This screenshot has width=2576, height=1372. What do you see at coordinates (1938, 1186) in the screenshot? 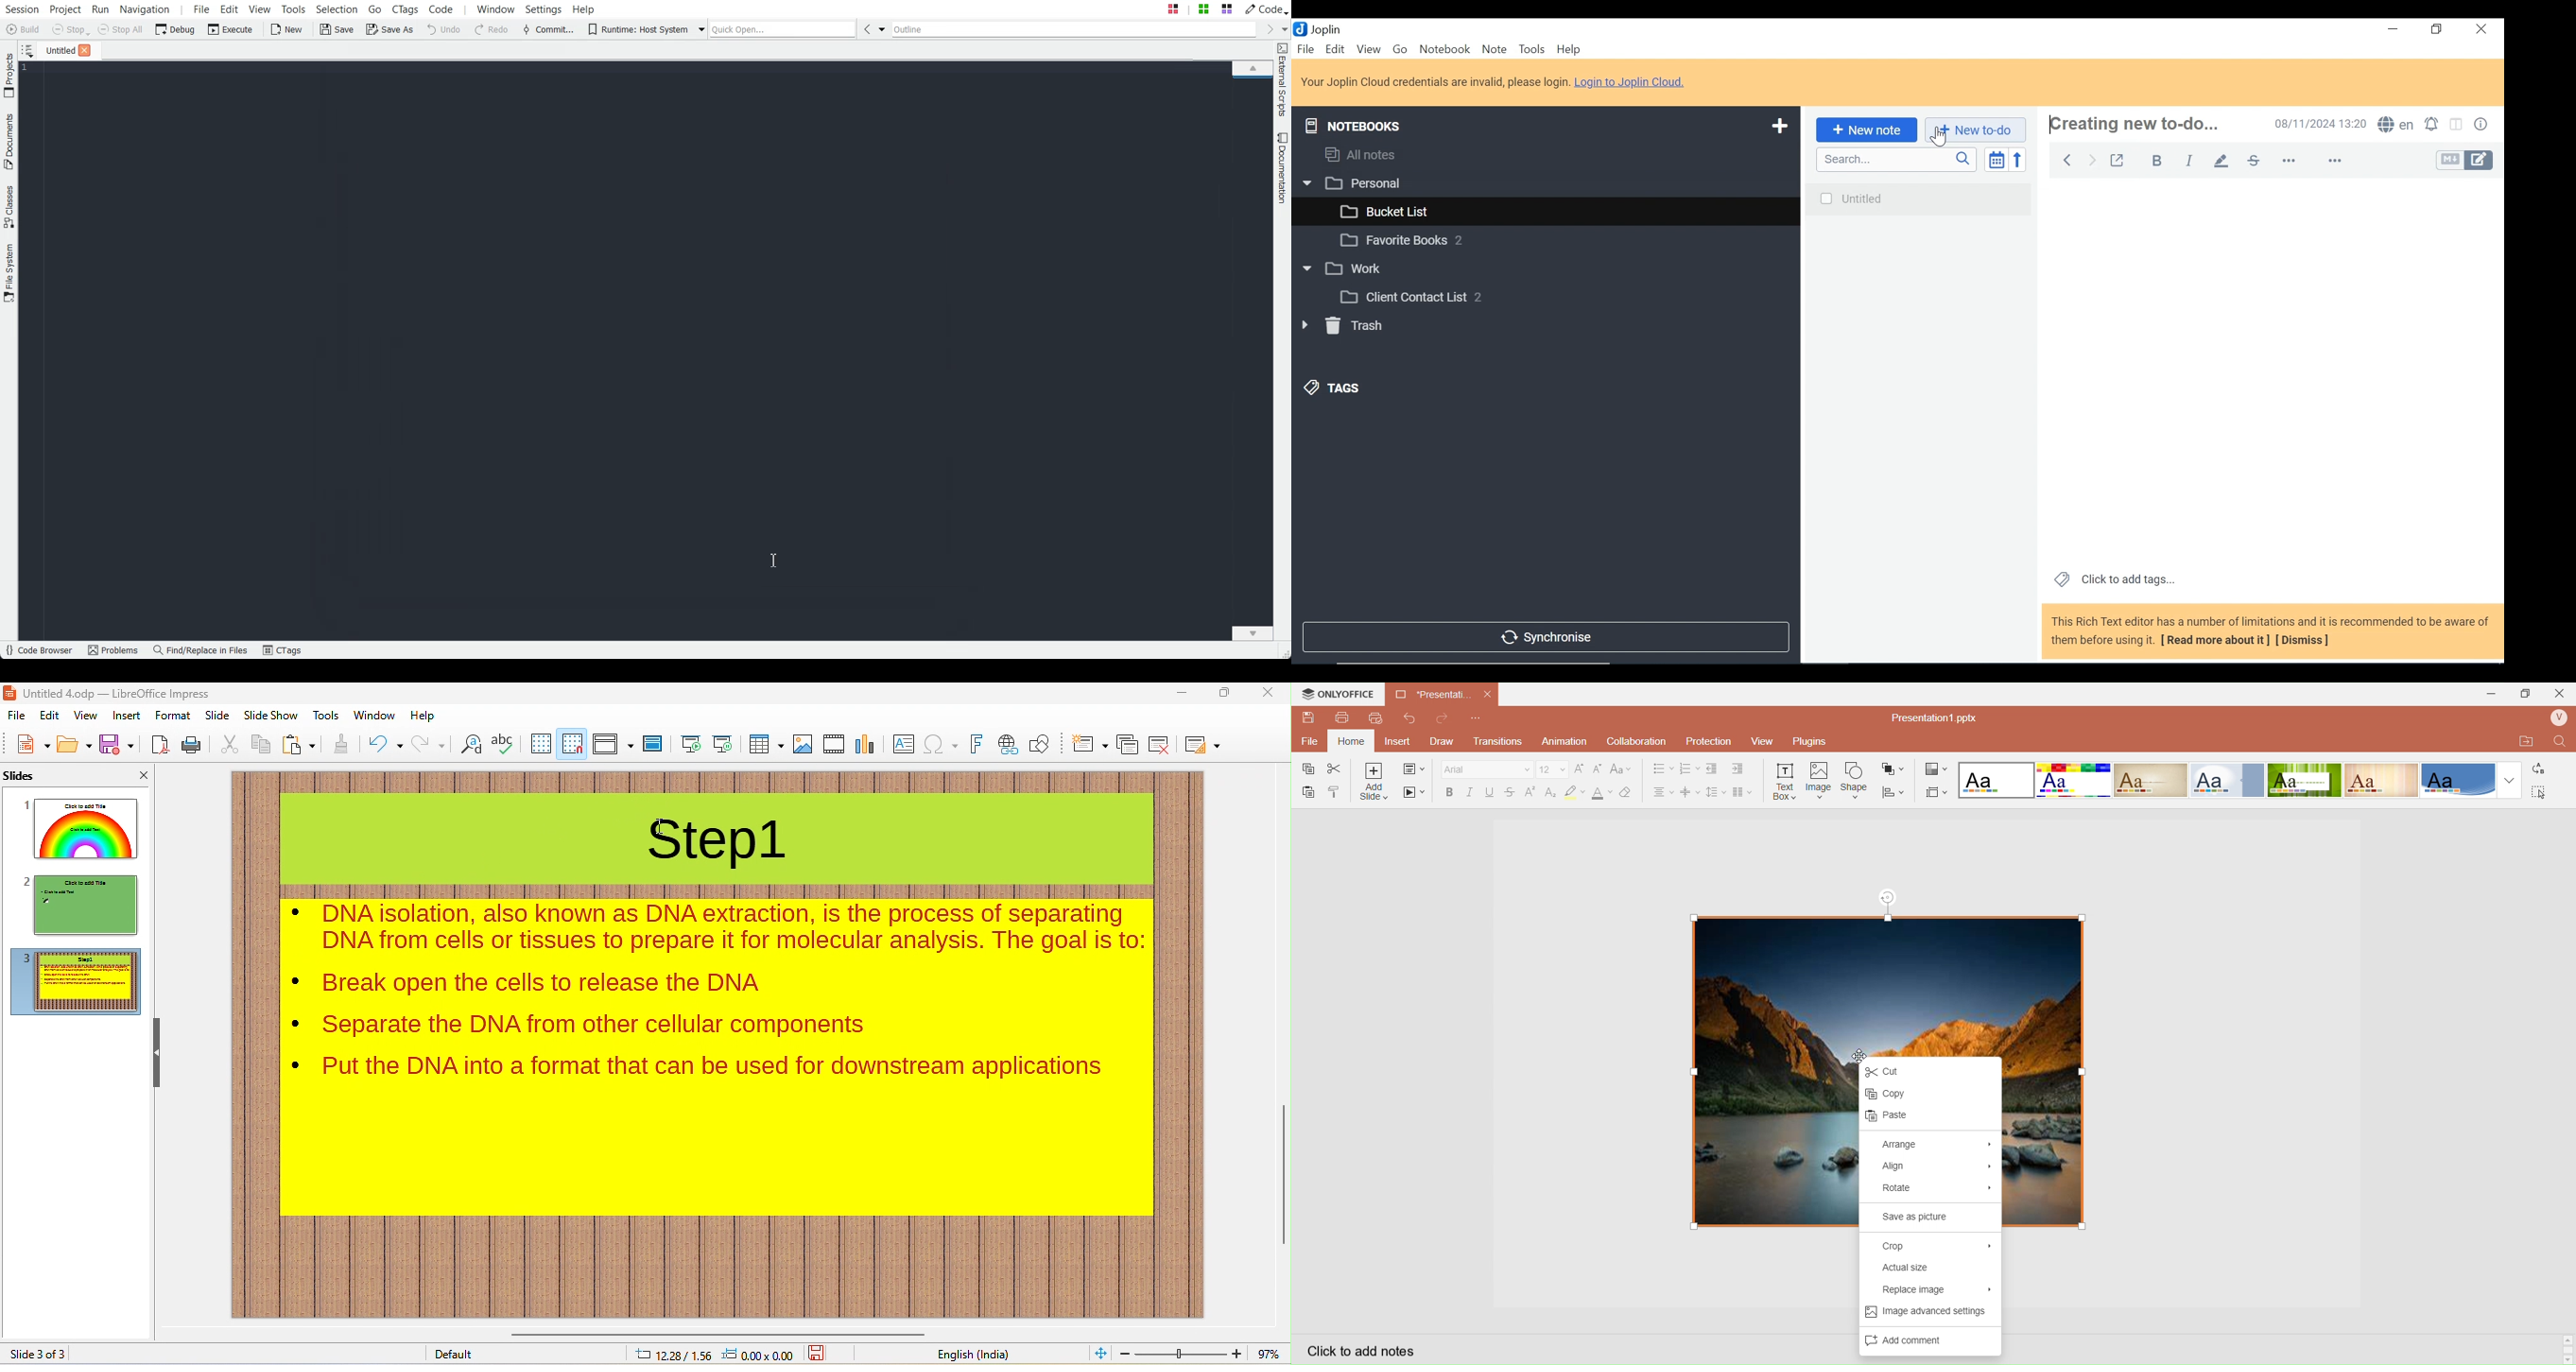
I see `Rotate` at bounding box center [1938, 1186].